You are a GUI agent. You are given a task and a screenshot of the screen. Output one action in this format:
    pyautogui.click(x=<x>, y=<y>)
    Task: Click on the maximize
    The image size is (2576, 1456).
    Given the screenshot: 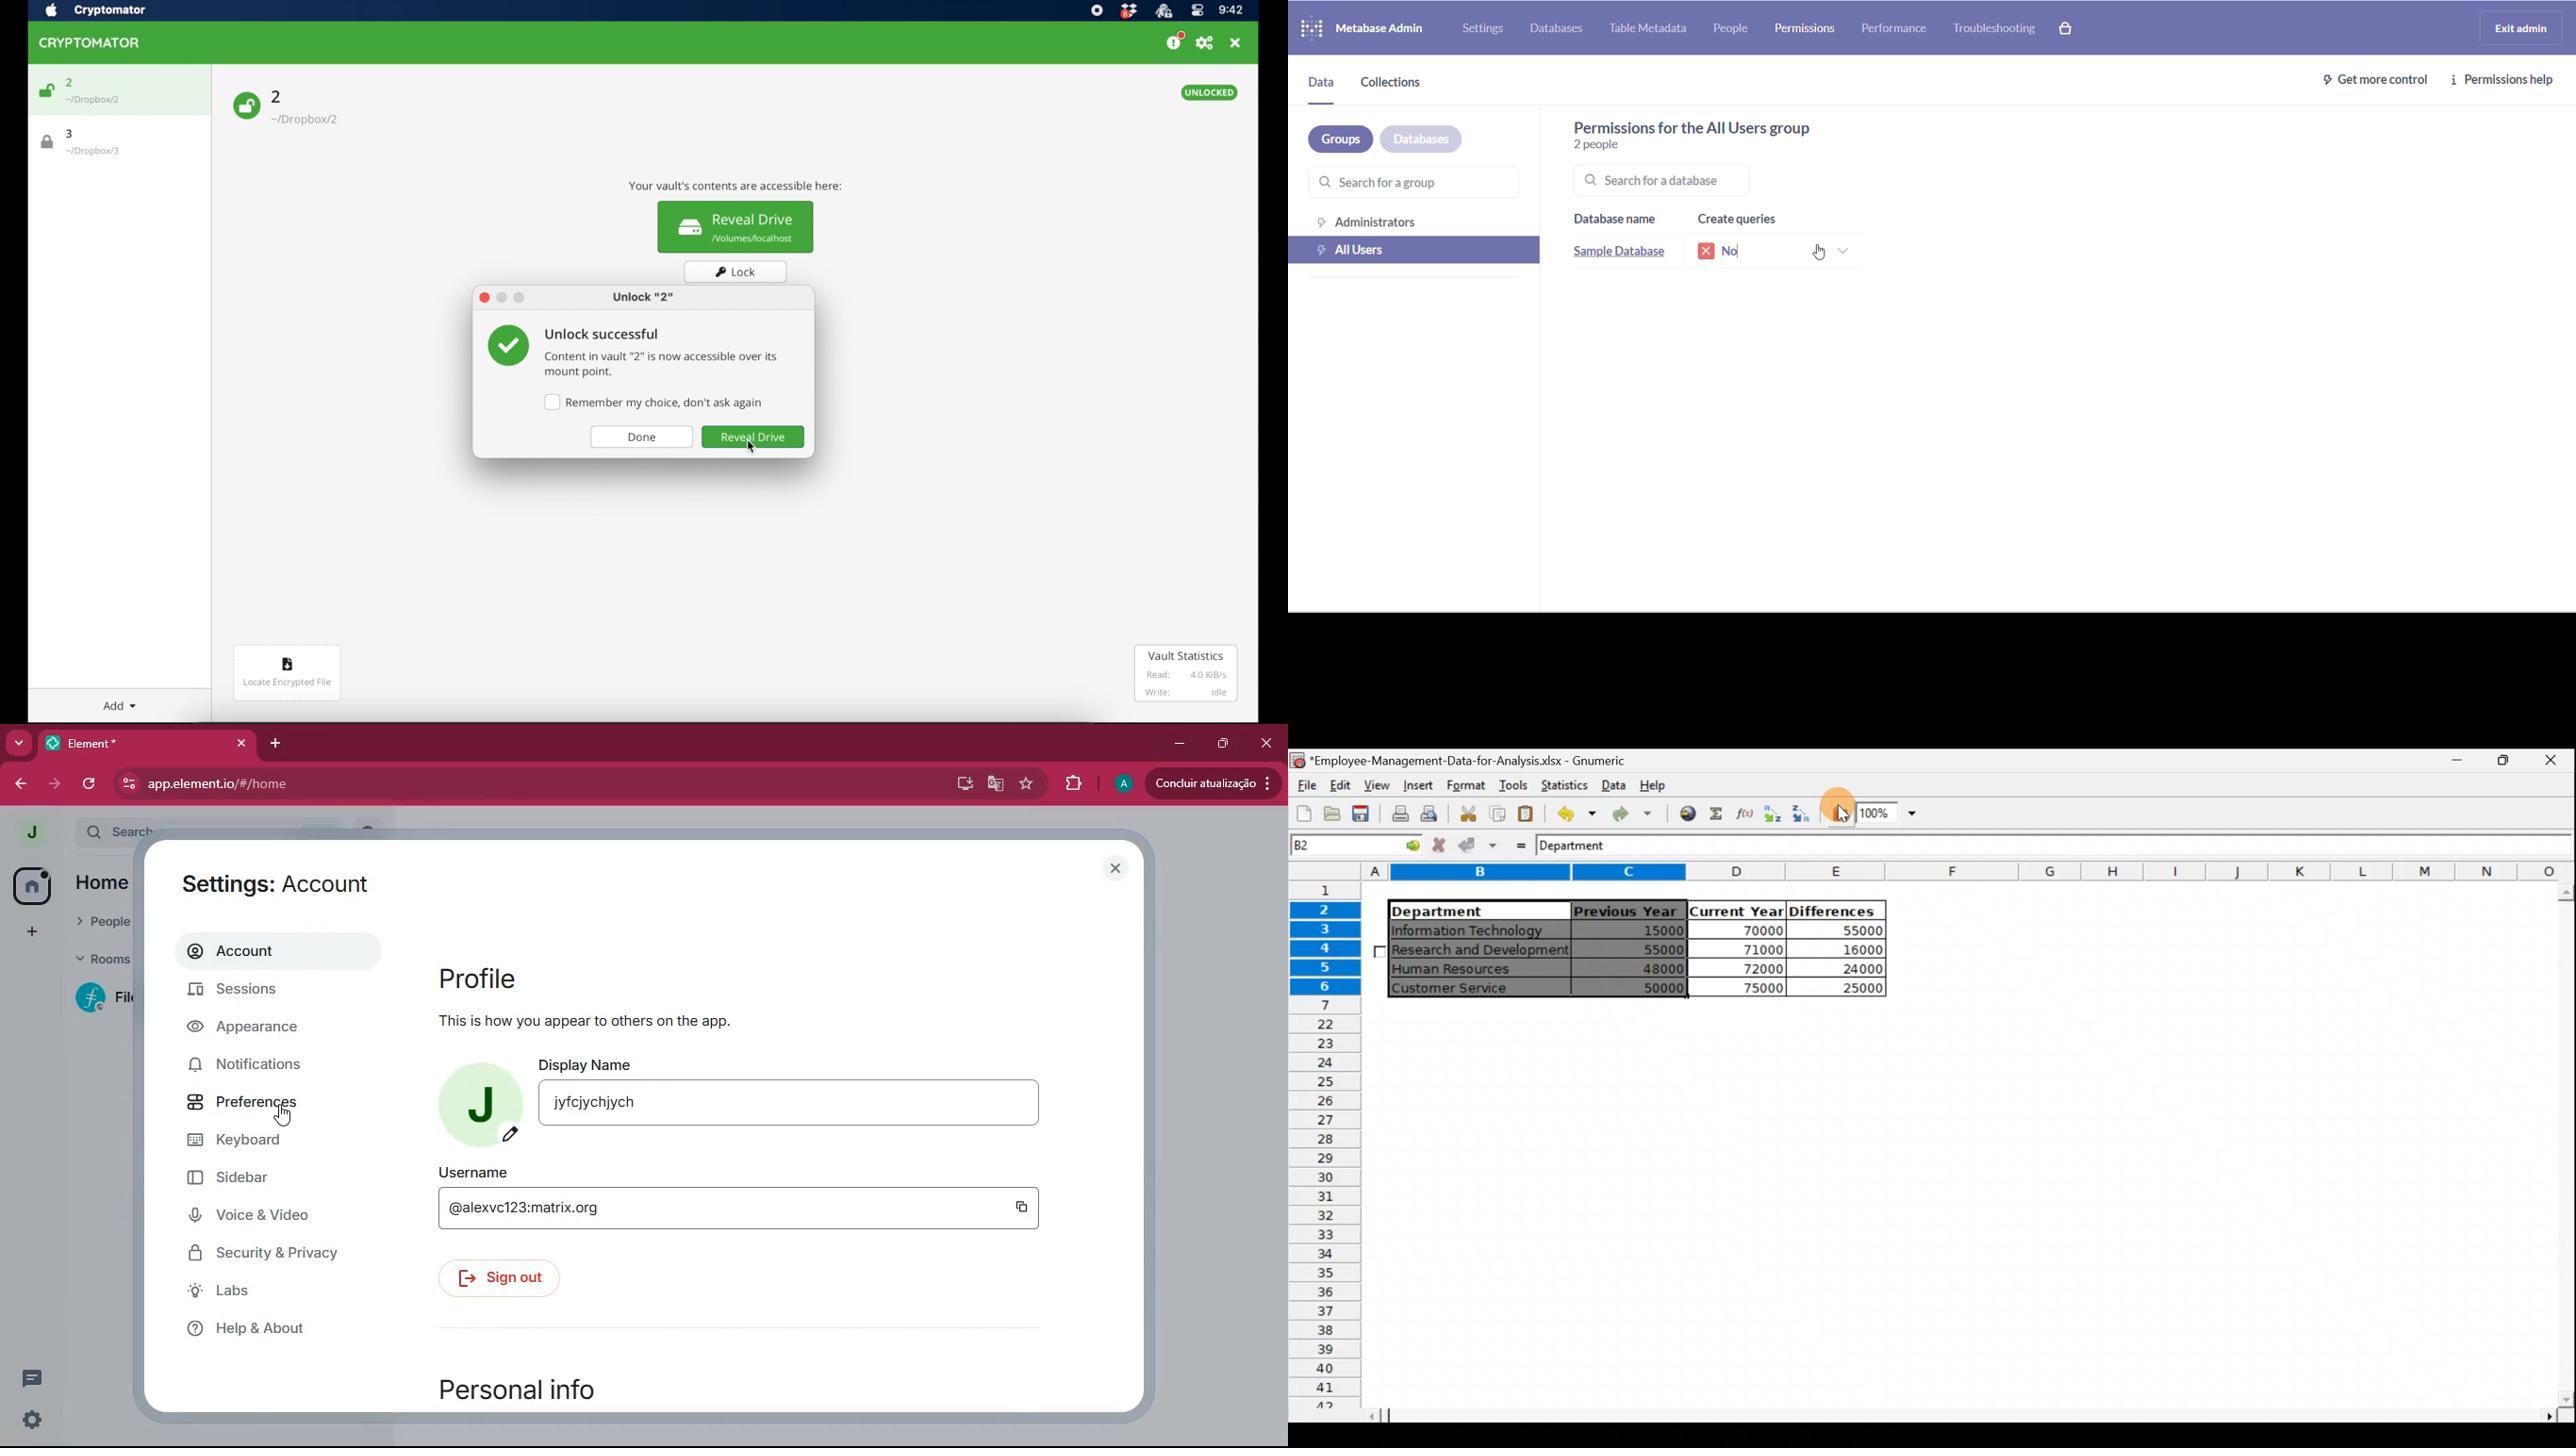 What is the action you would take?
    pyautogui.click(x=1219, y=744)
    